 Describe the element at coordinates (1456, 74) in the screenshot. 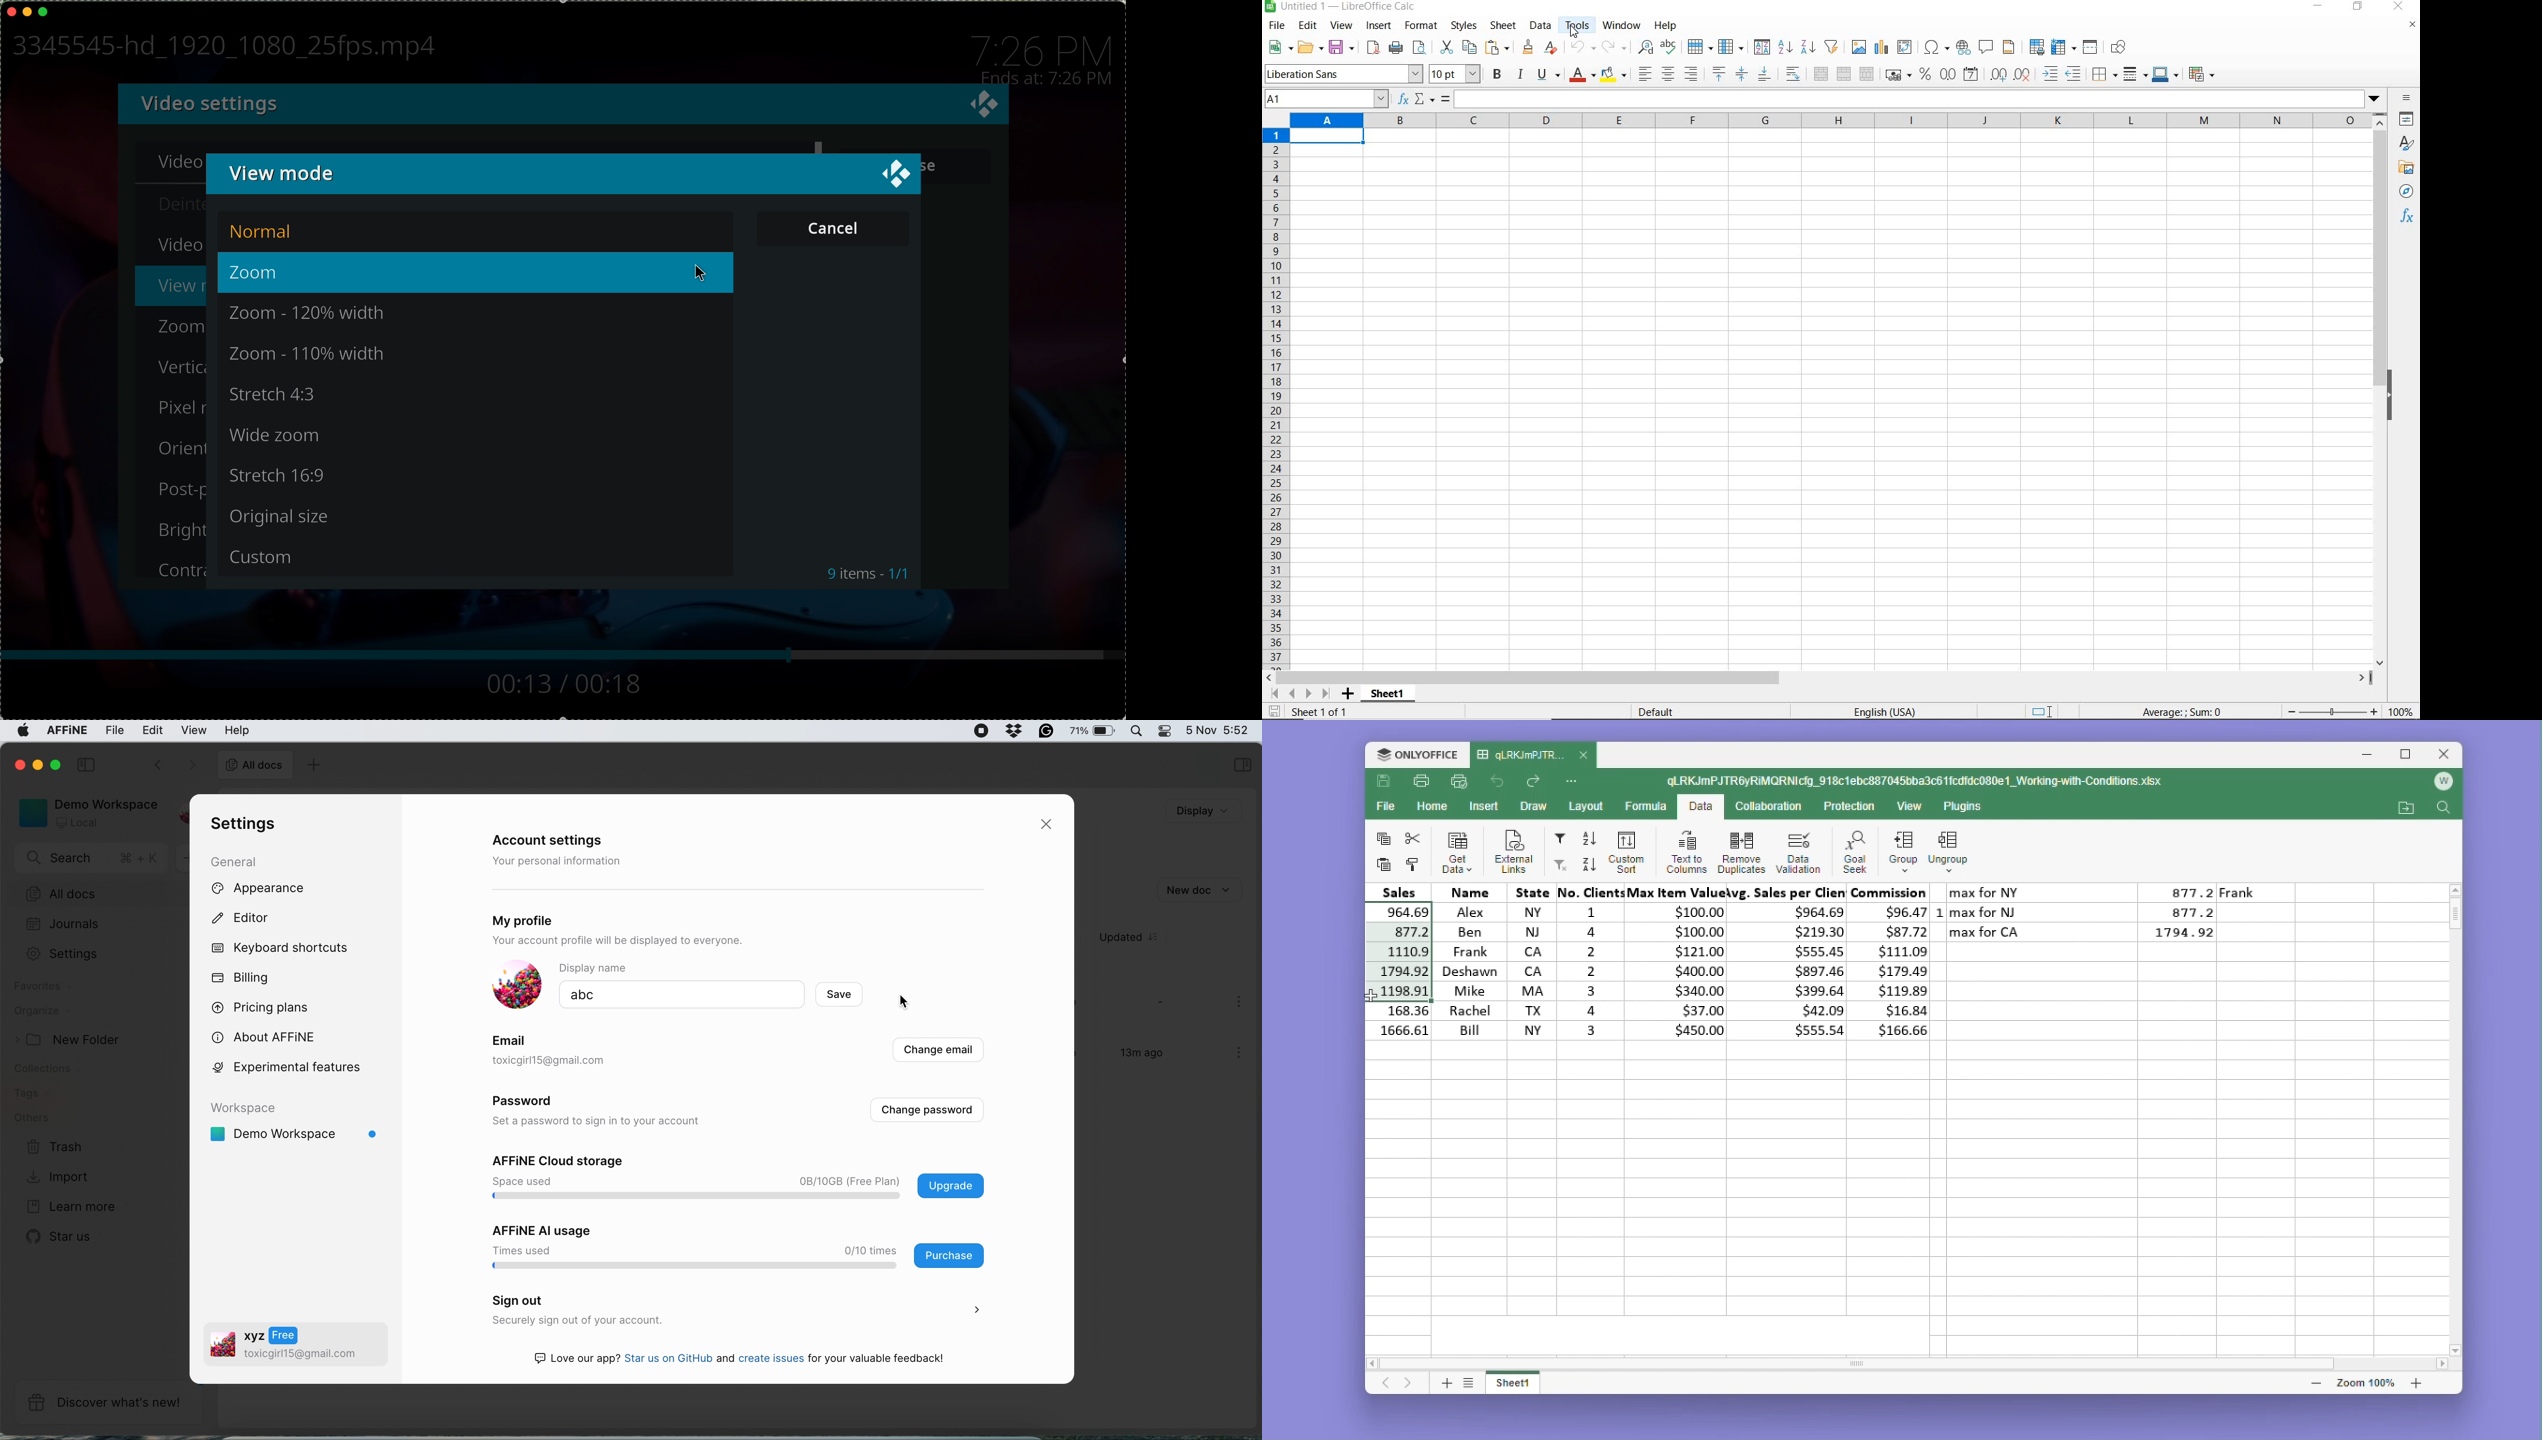

I see `font size` at that location.